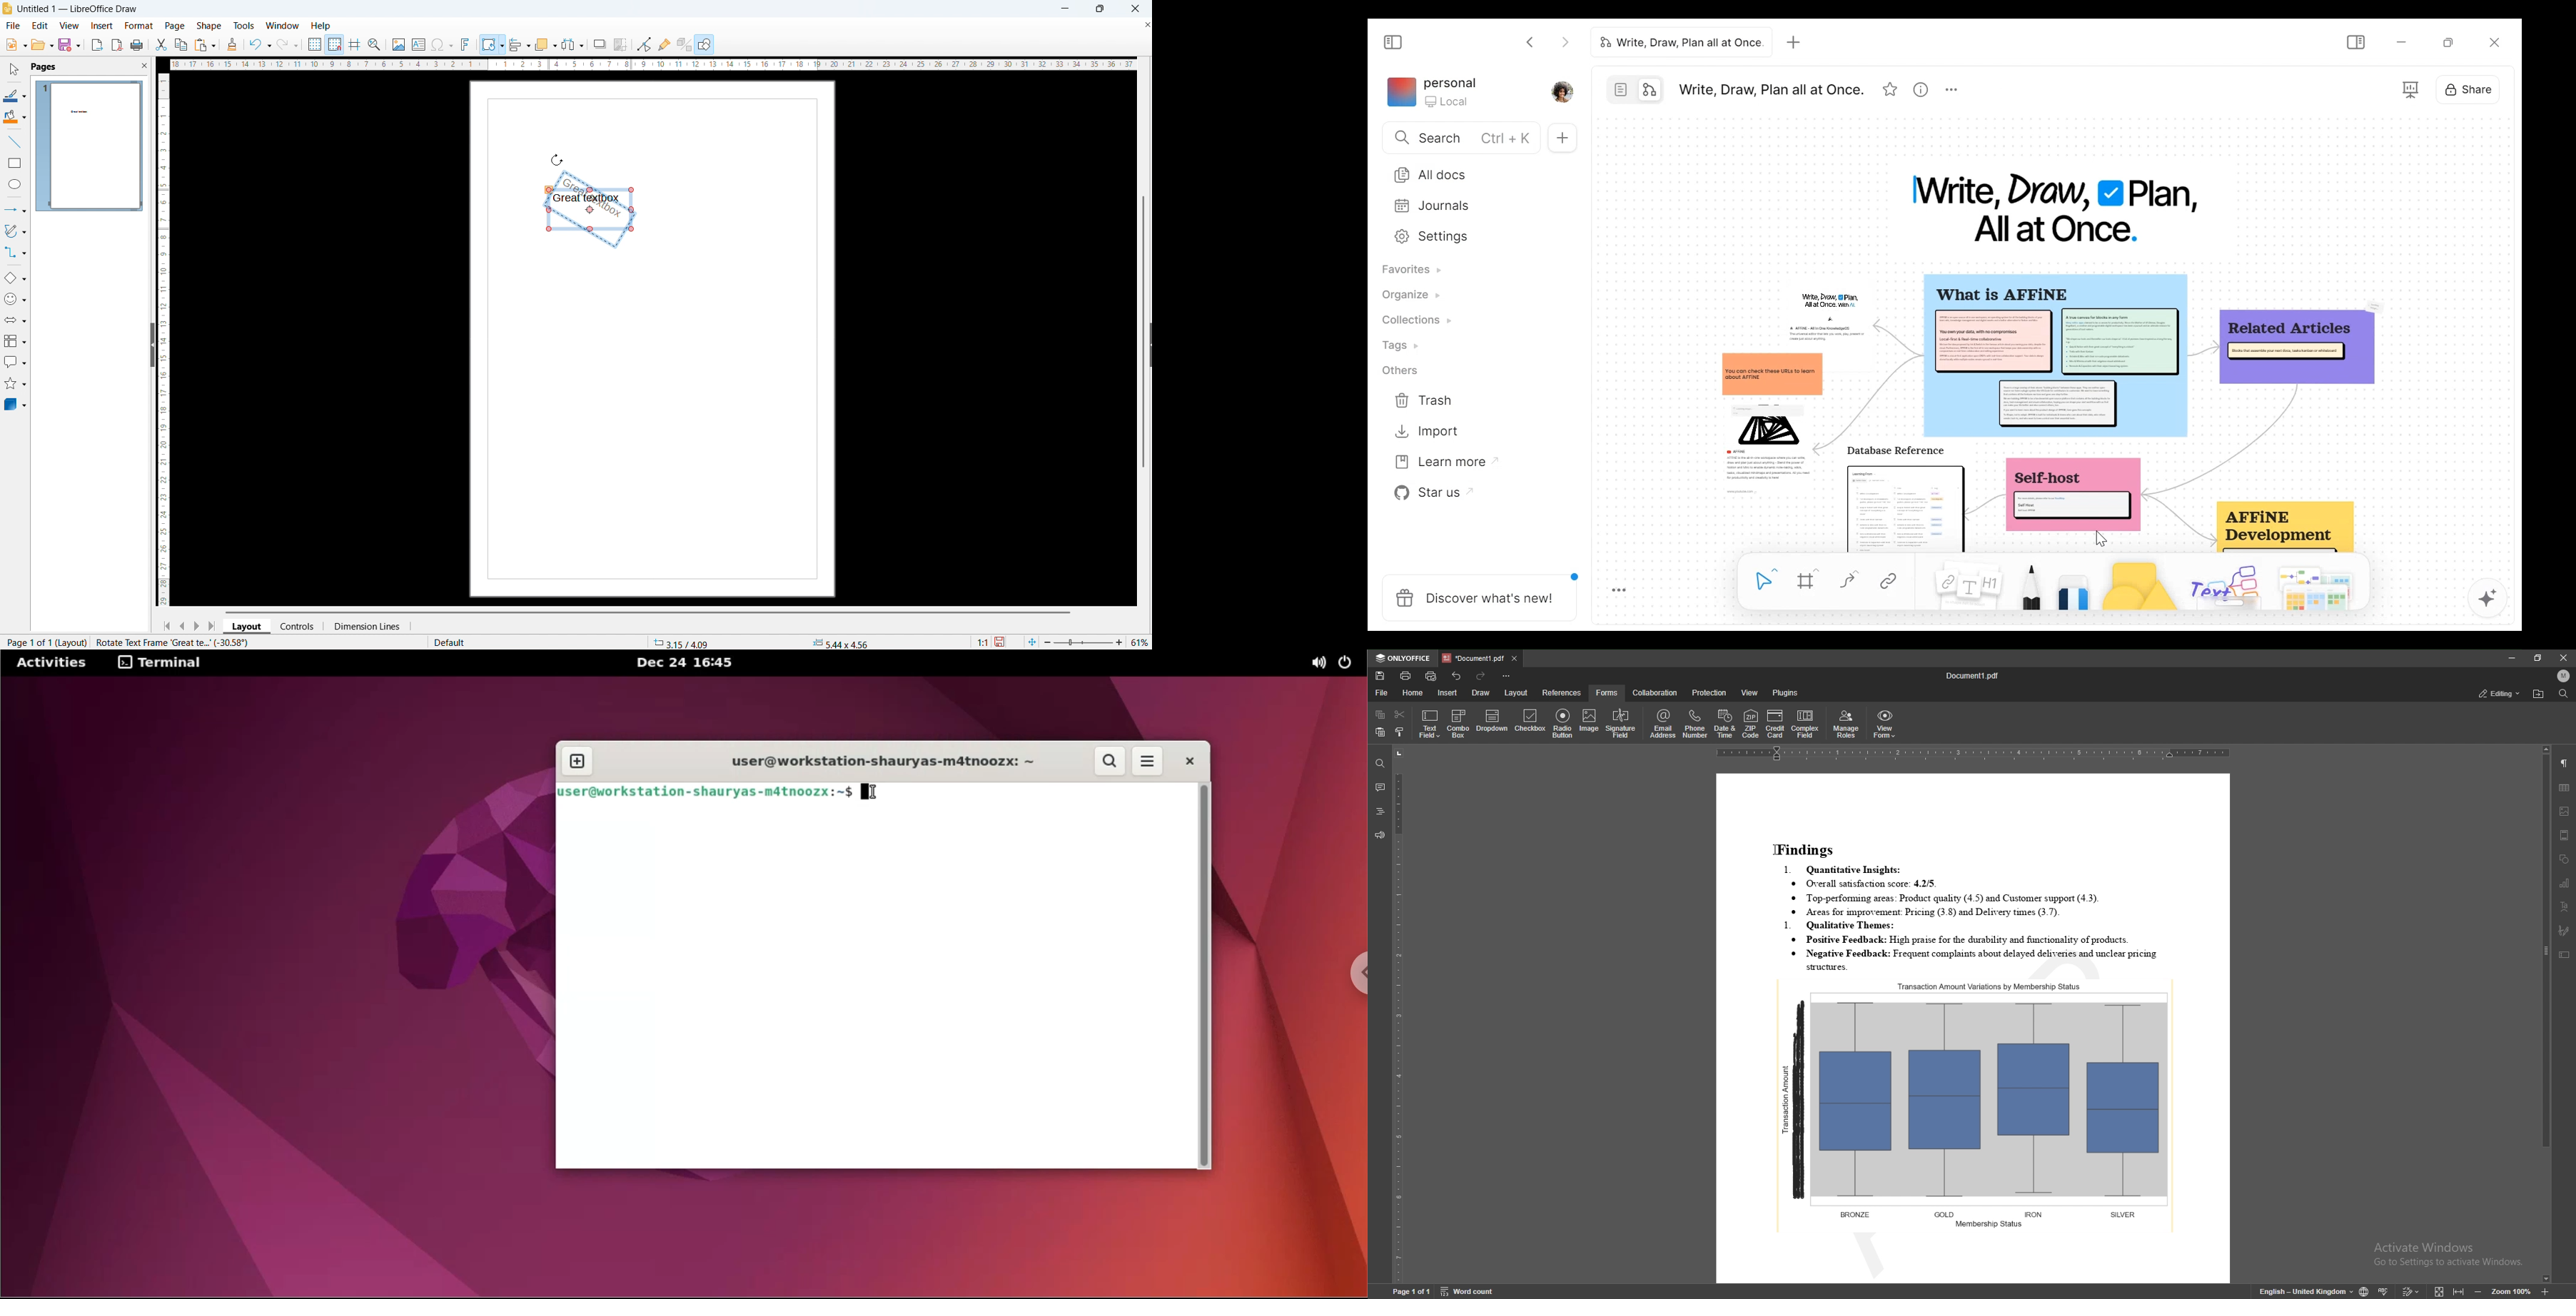 Image resolution: width=2576 pixels, height=1316 pixels. What do you see at coordinates (1710, 693) in the screenshot?
I see `protection` at bounding box center [1710, 693].